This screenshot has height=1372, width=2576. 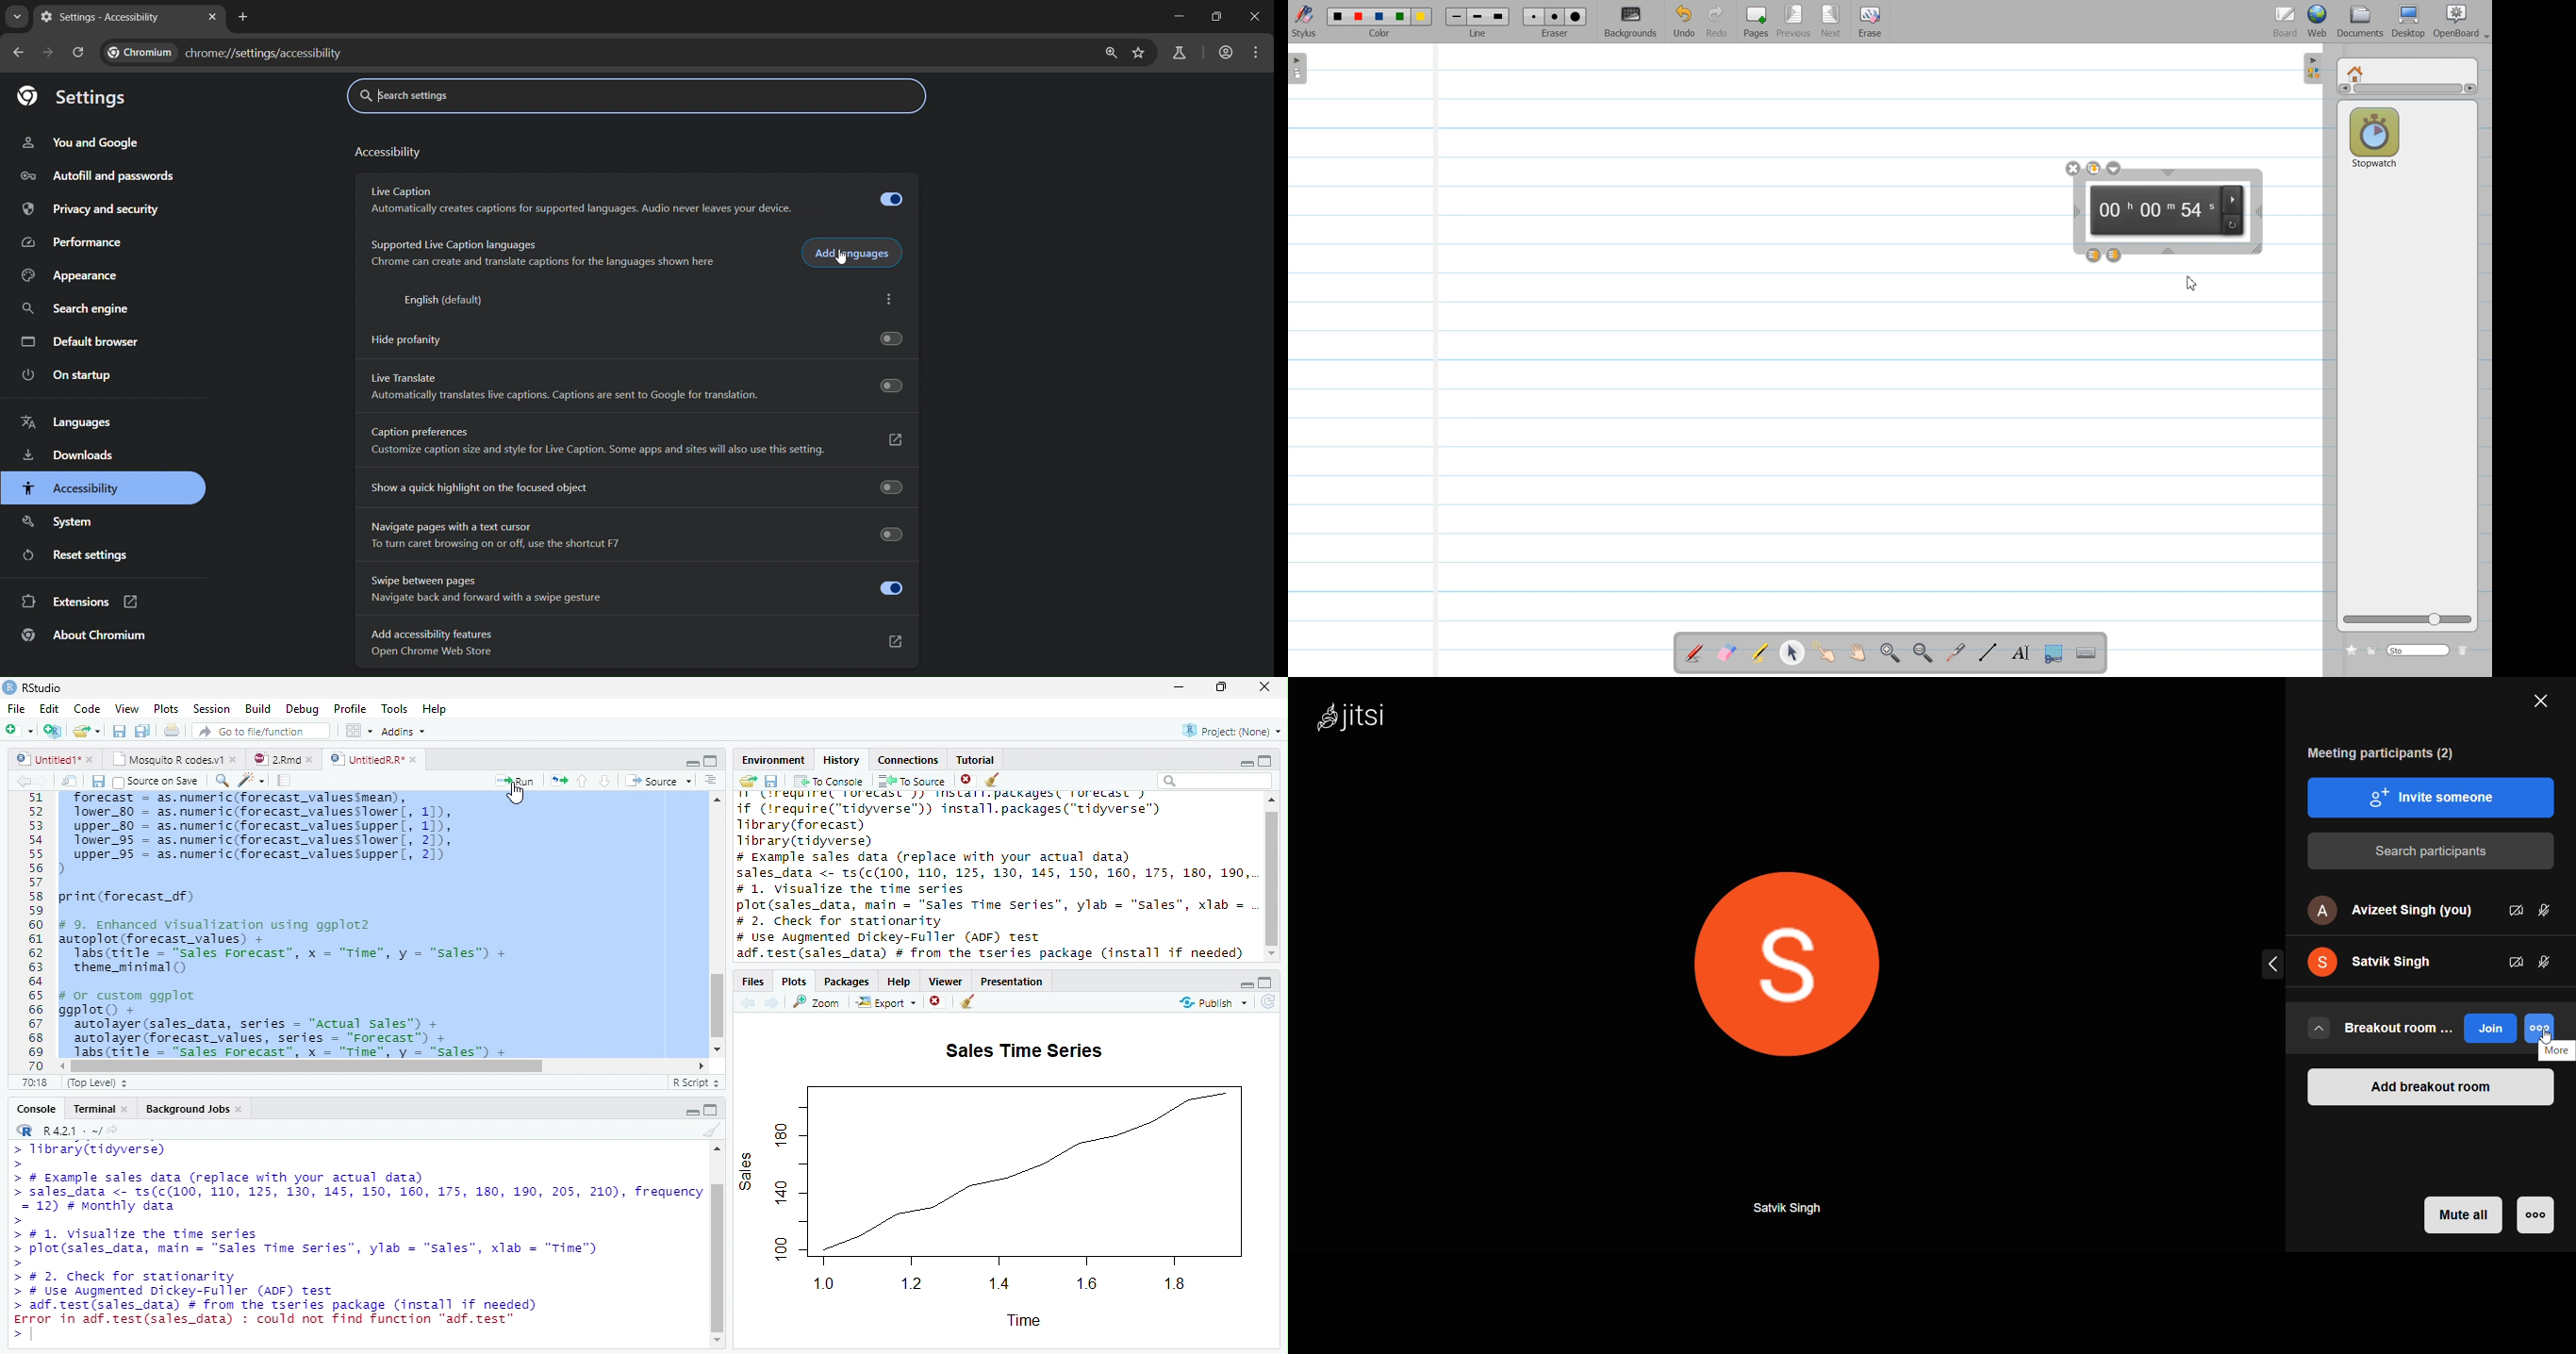 I want to click on View current directory, so click(x=114, y=1131).